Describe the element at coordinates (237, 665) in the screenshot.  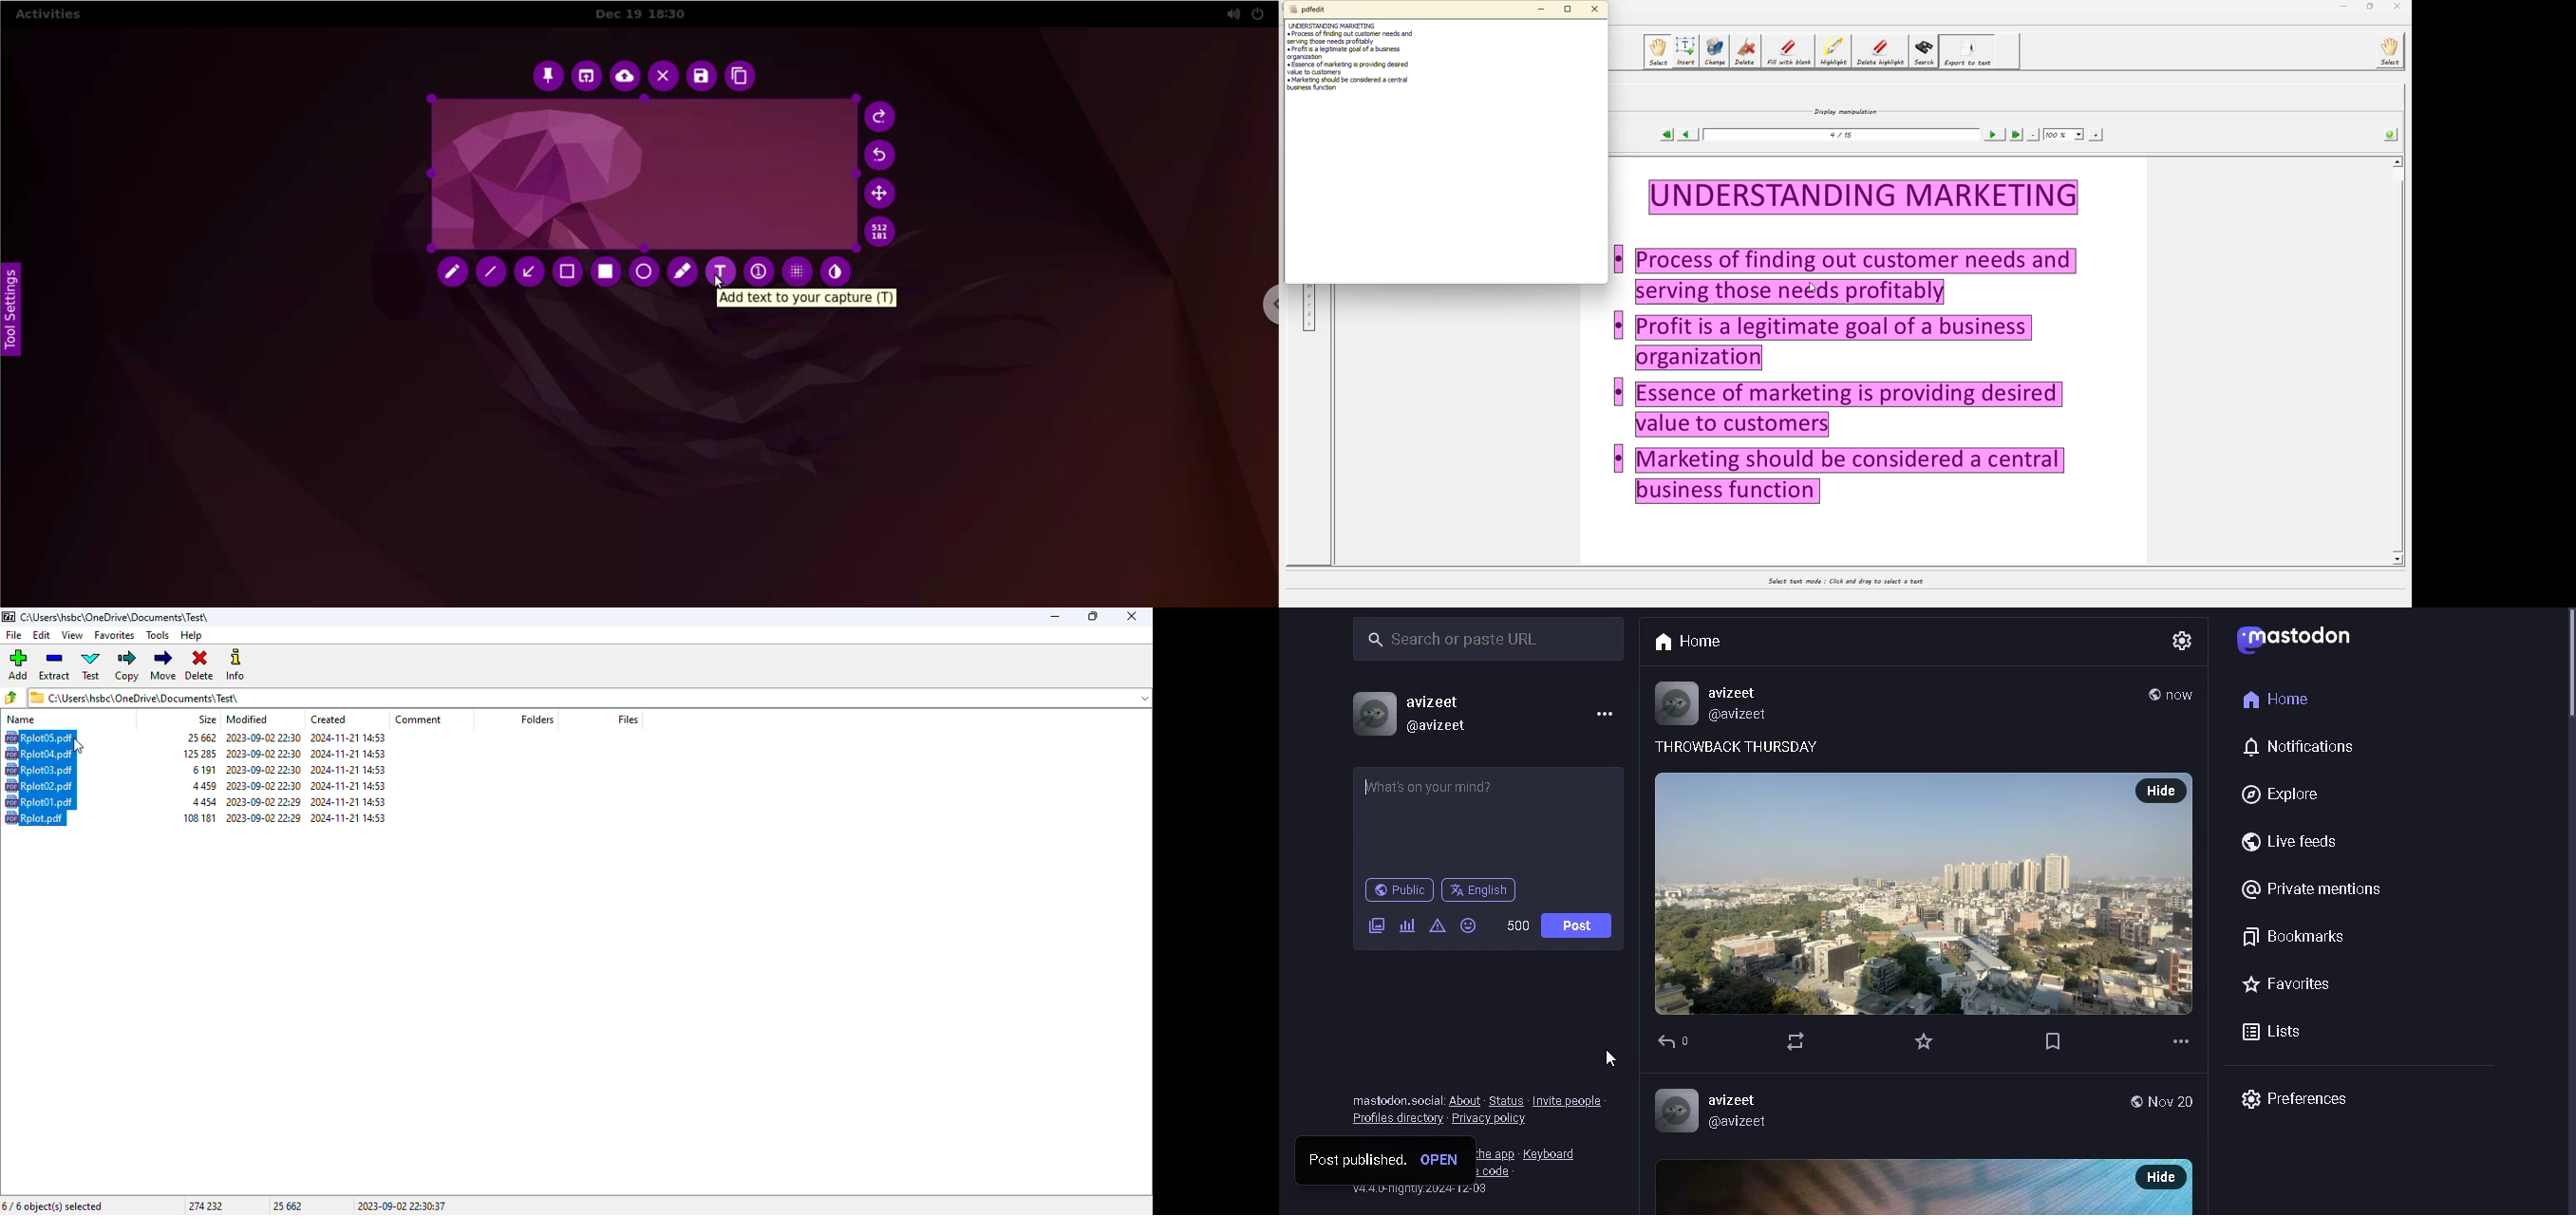
I see `info` at that location.